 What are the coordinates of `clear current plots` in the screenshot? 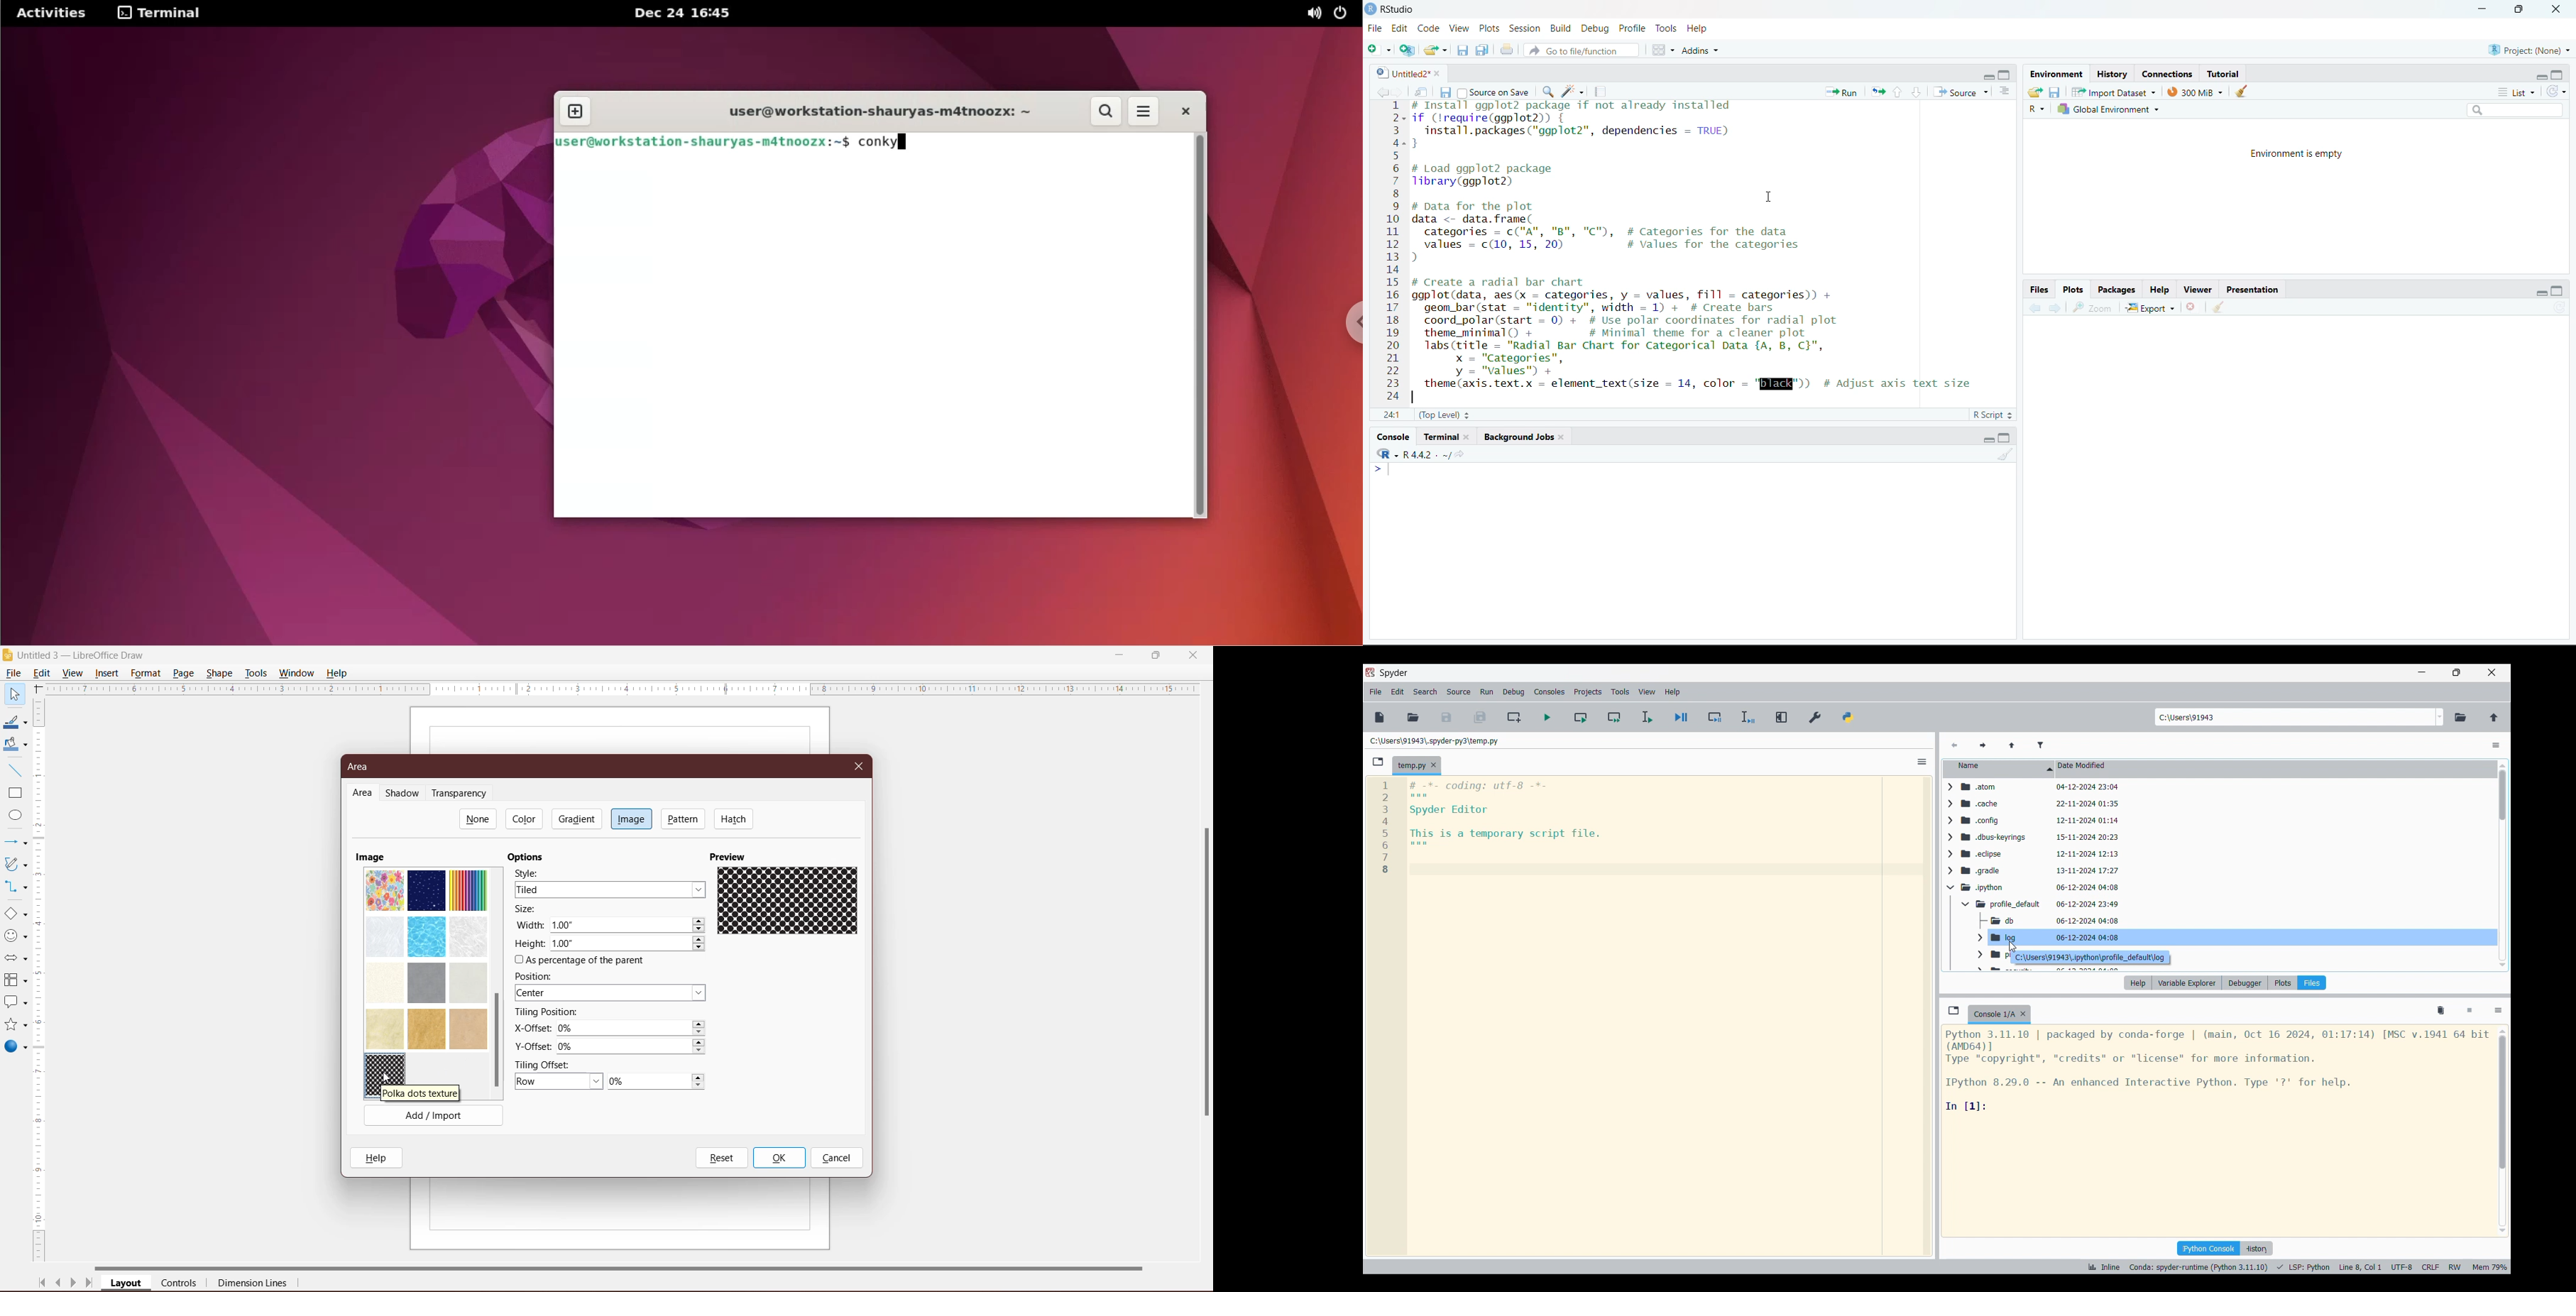 It's located at (2191, 307).